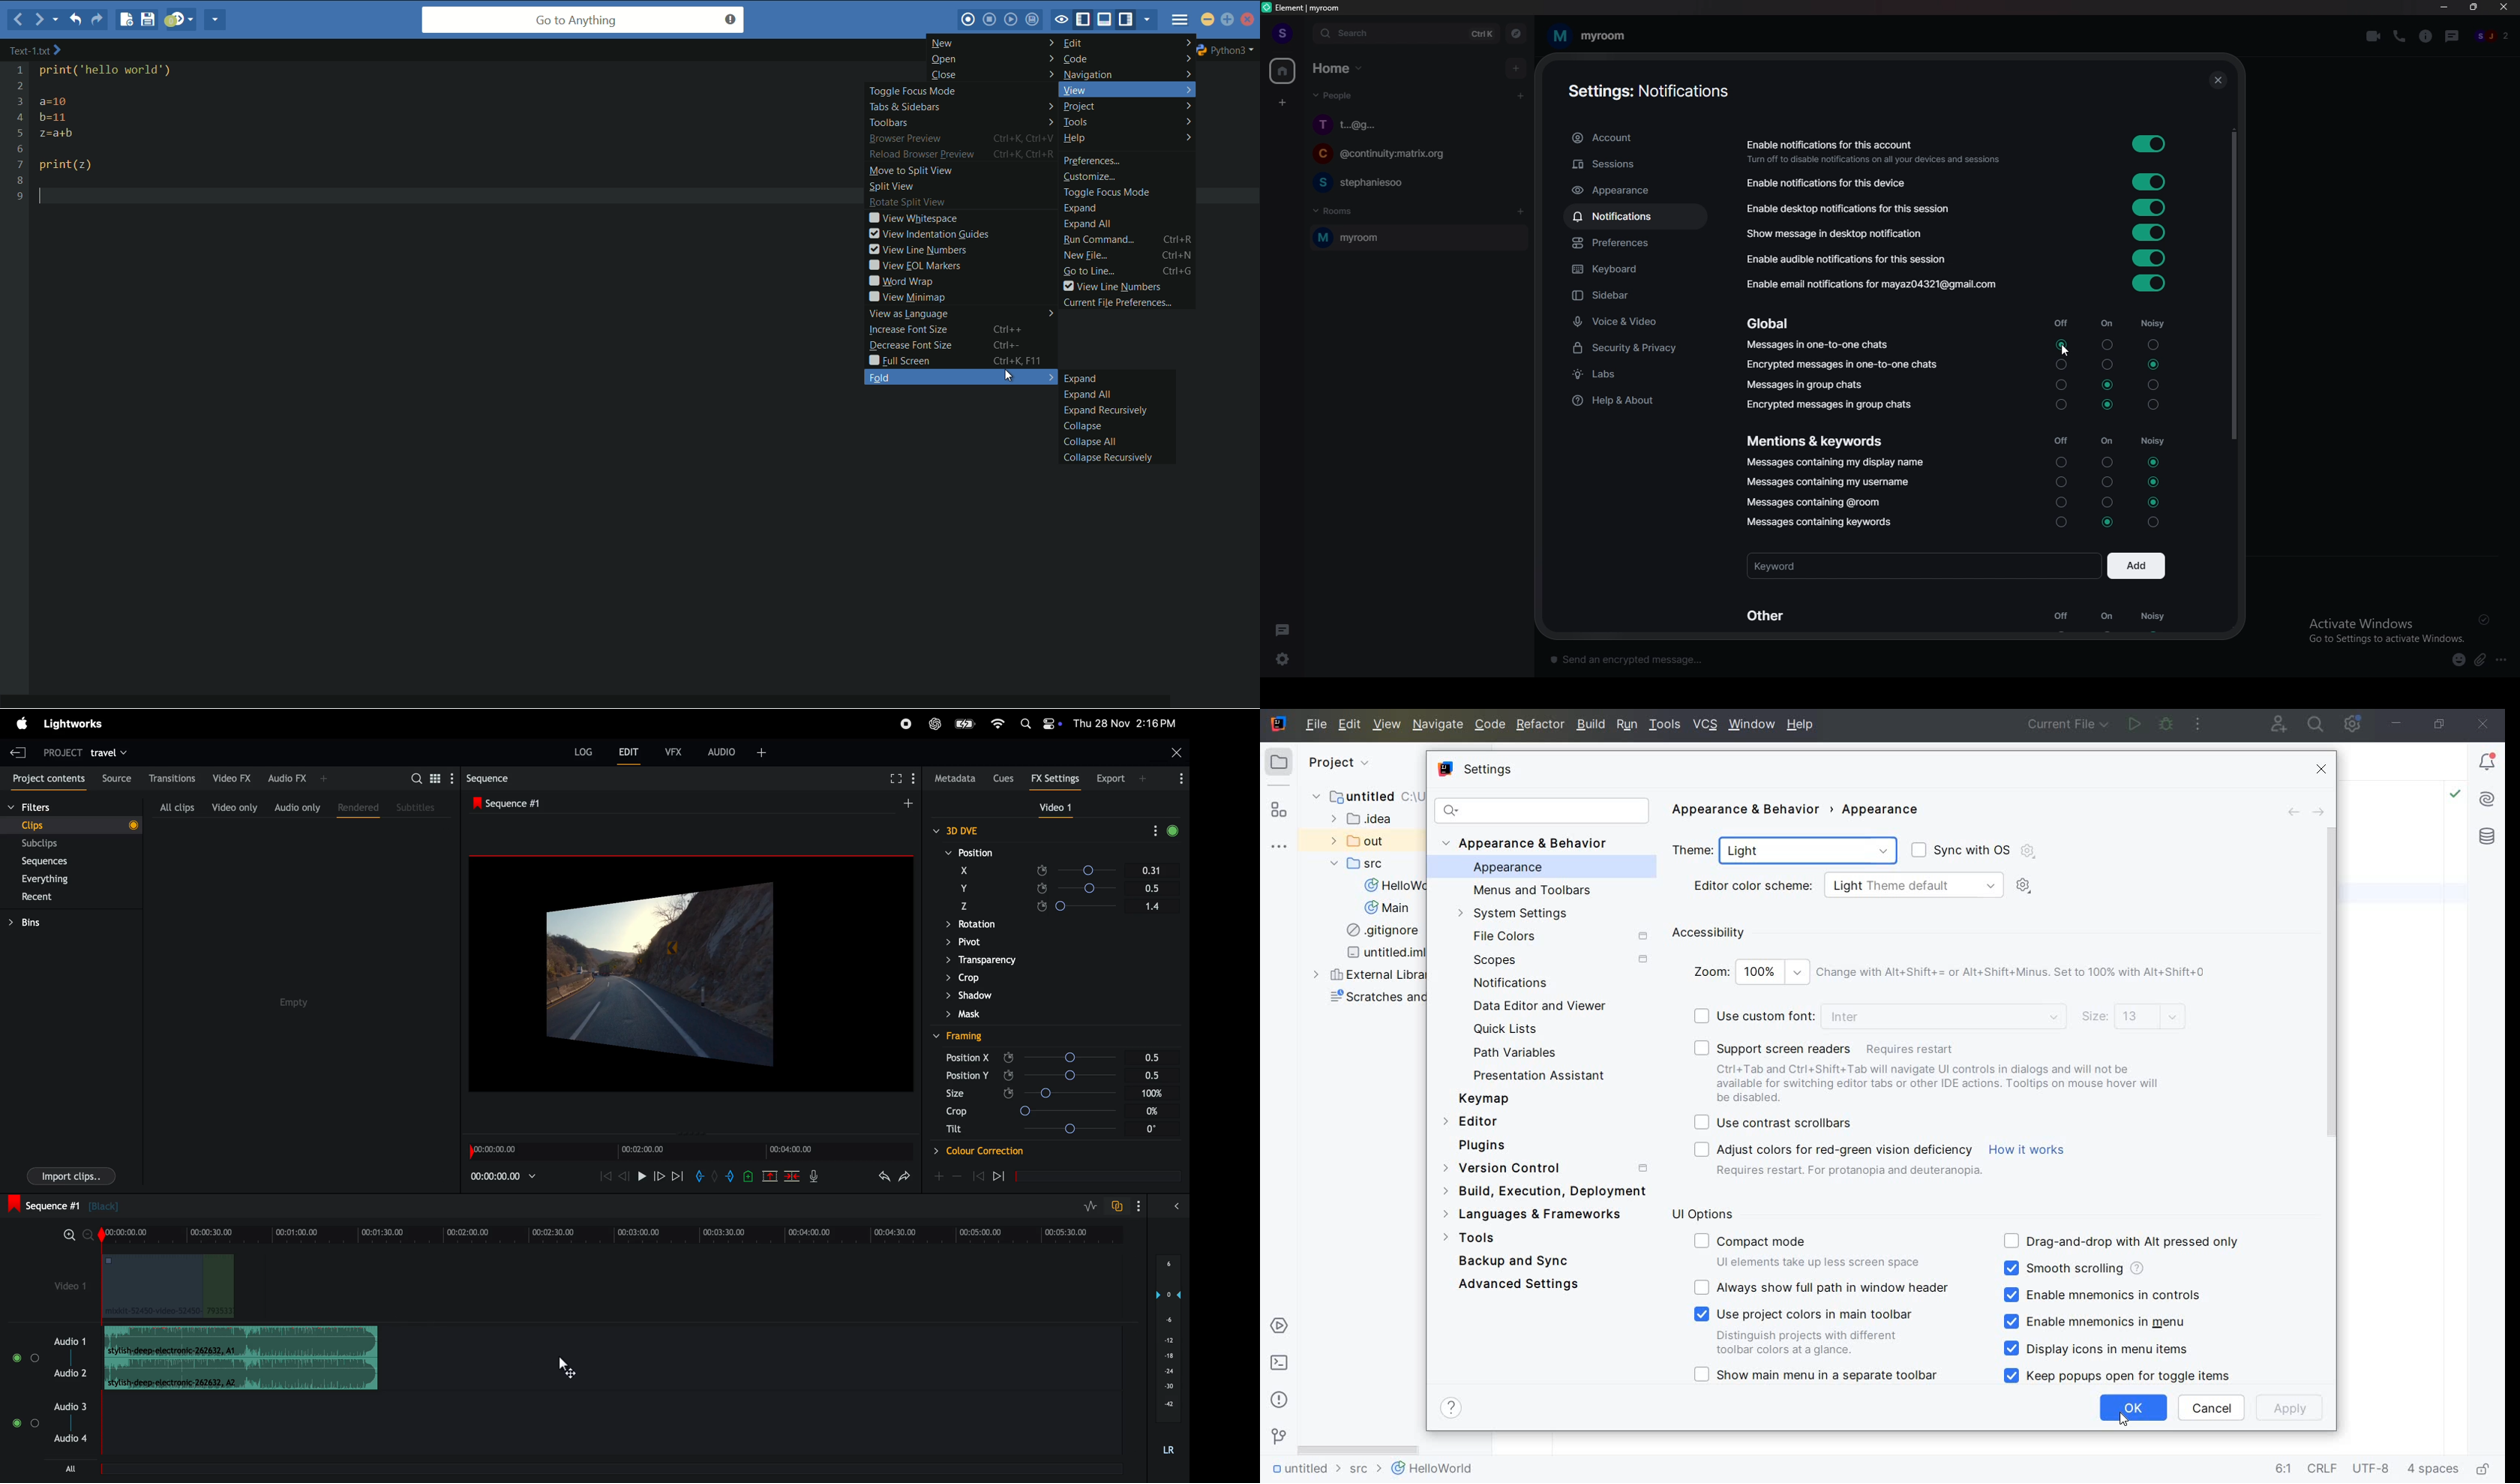 The image size is (2520, 1484). Describe the element at coordinates (1156, 1075) in the screenshot. I see `` at that location.